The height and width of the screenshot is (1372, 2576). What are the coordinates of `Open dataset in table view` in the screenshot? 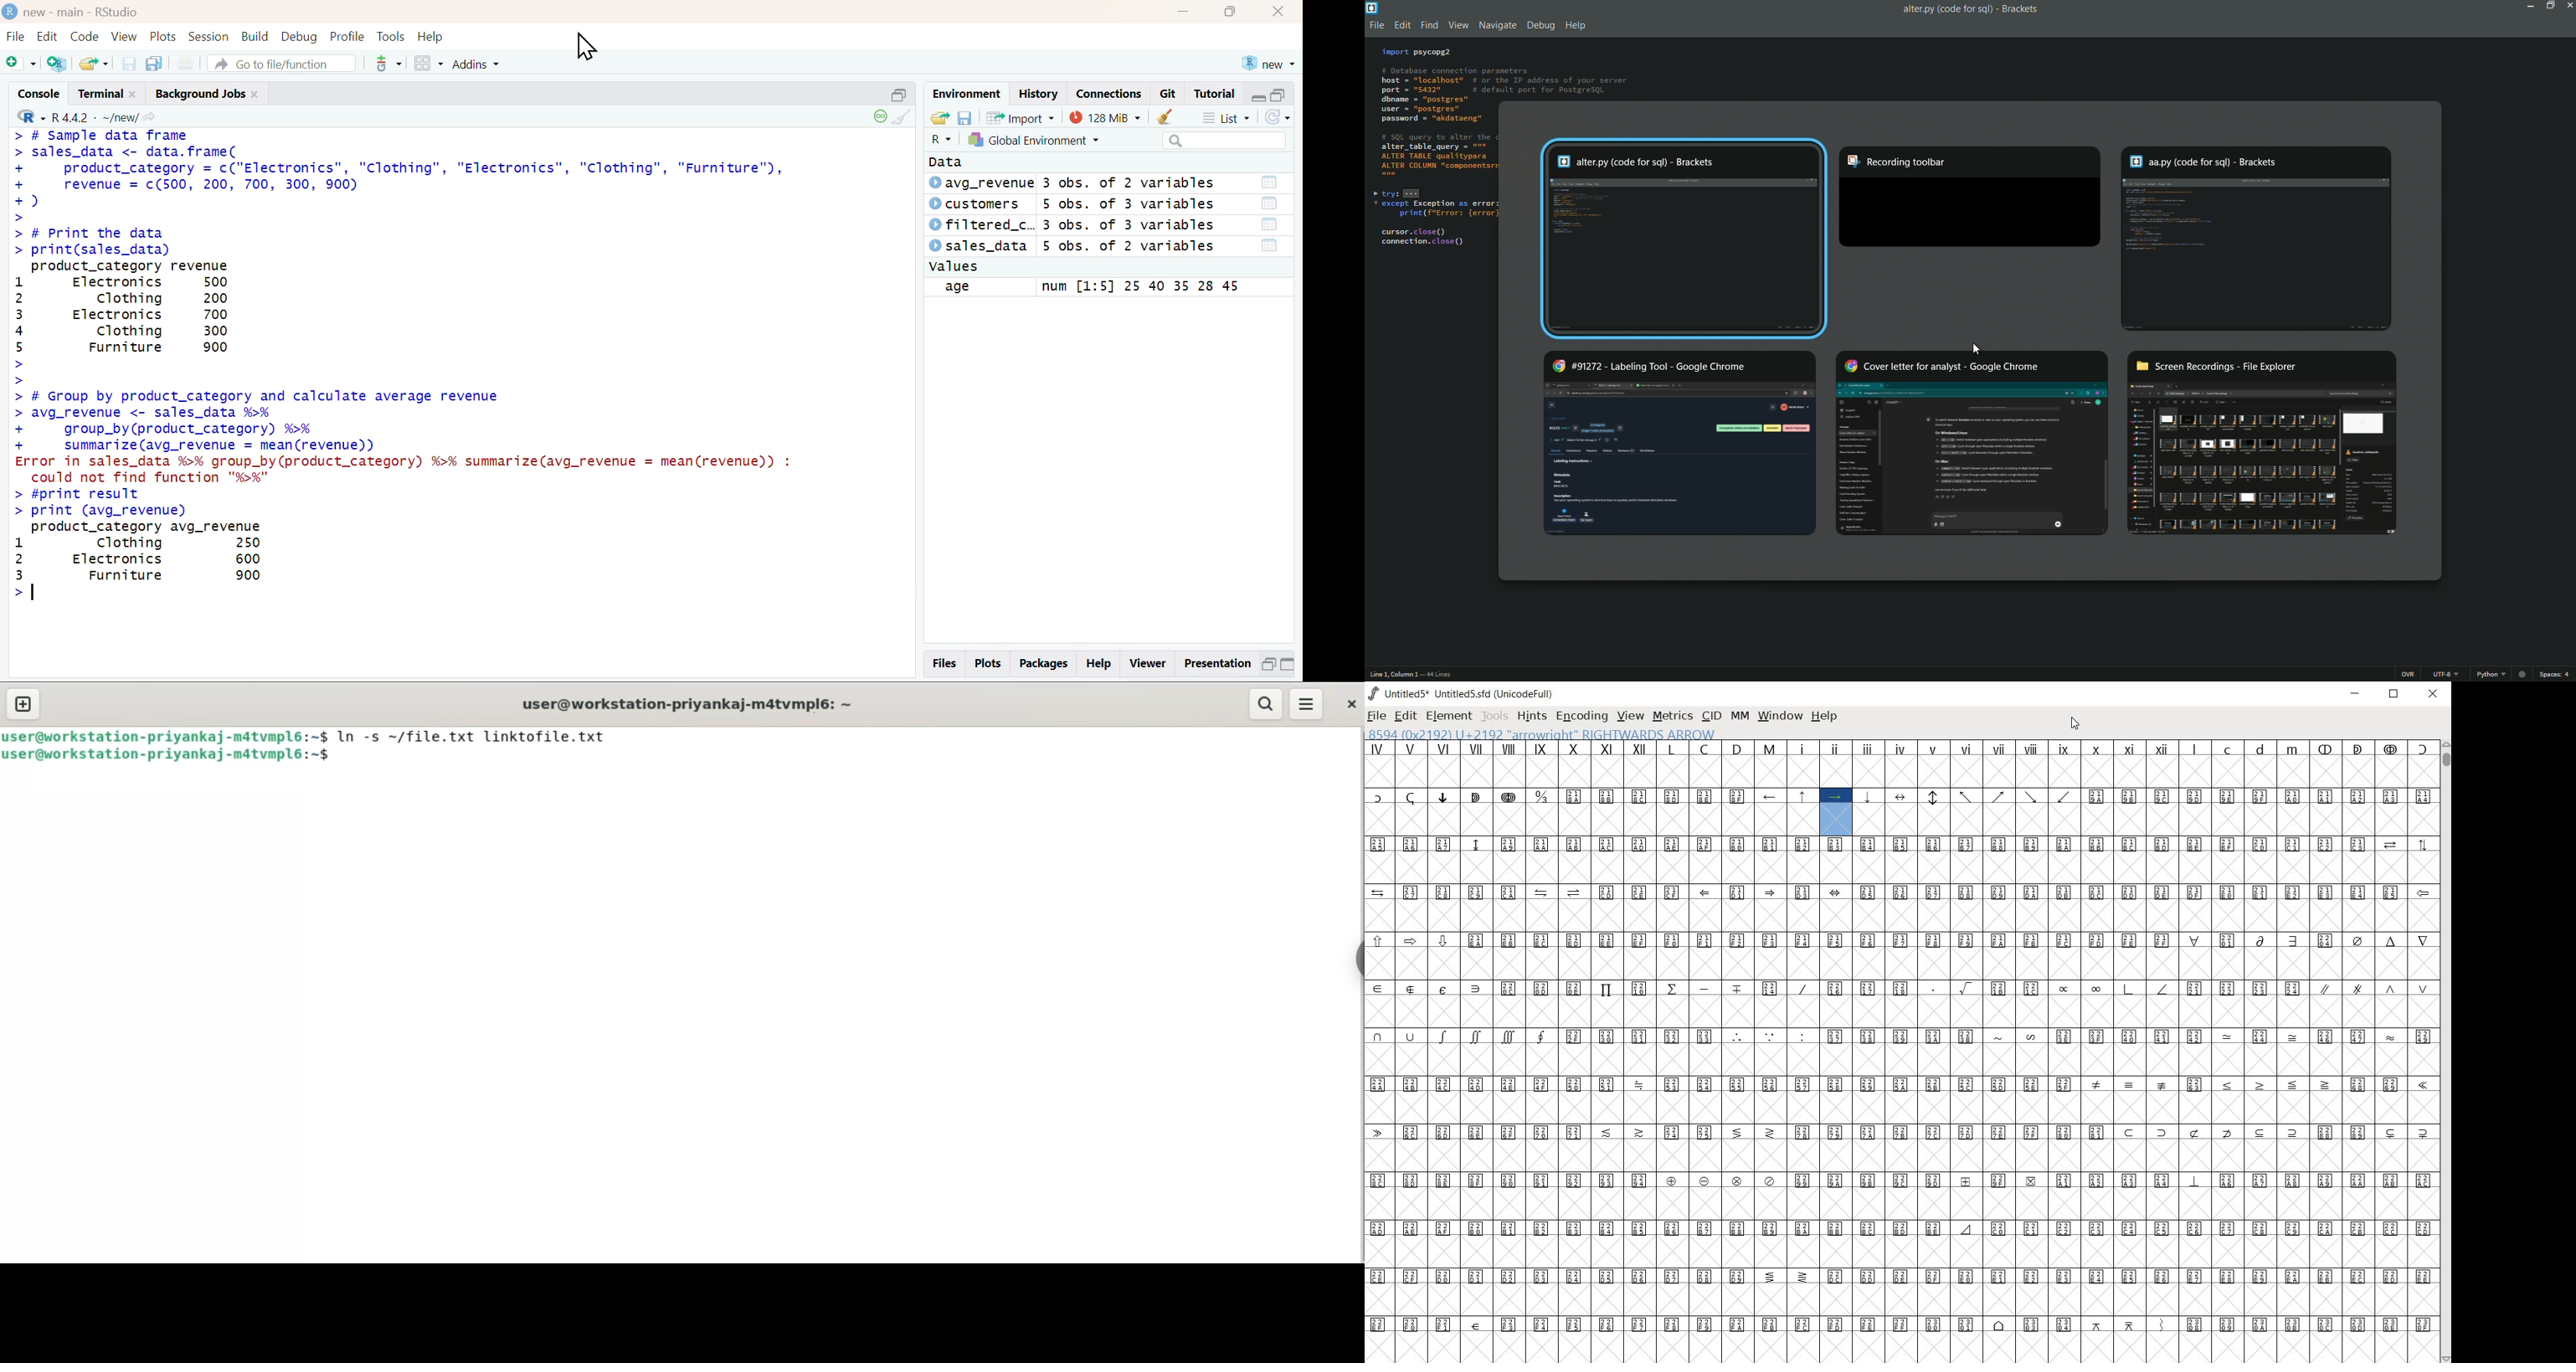 It's located at (1269, 214).